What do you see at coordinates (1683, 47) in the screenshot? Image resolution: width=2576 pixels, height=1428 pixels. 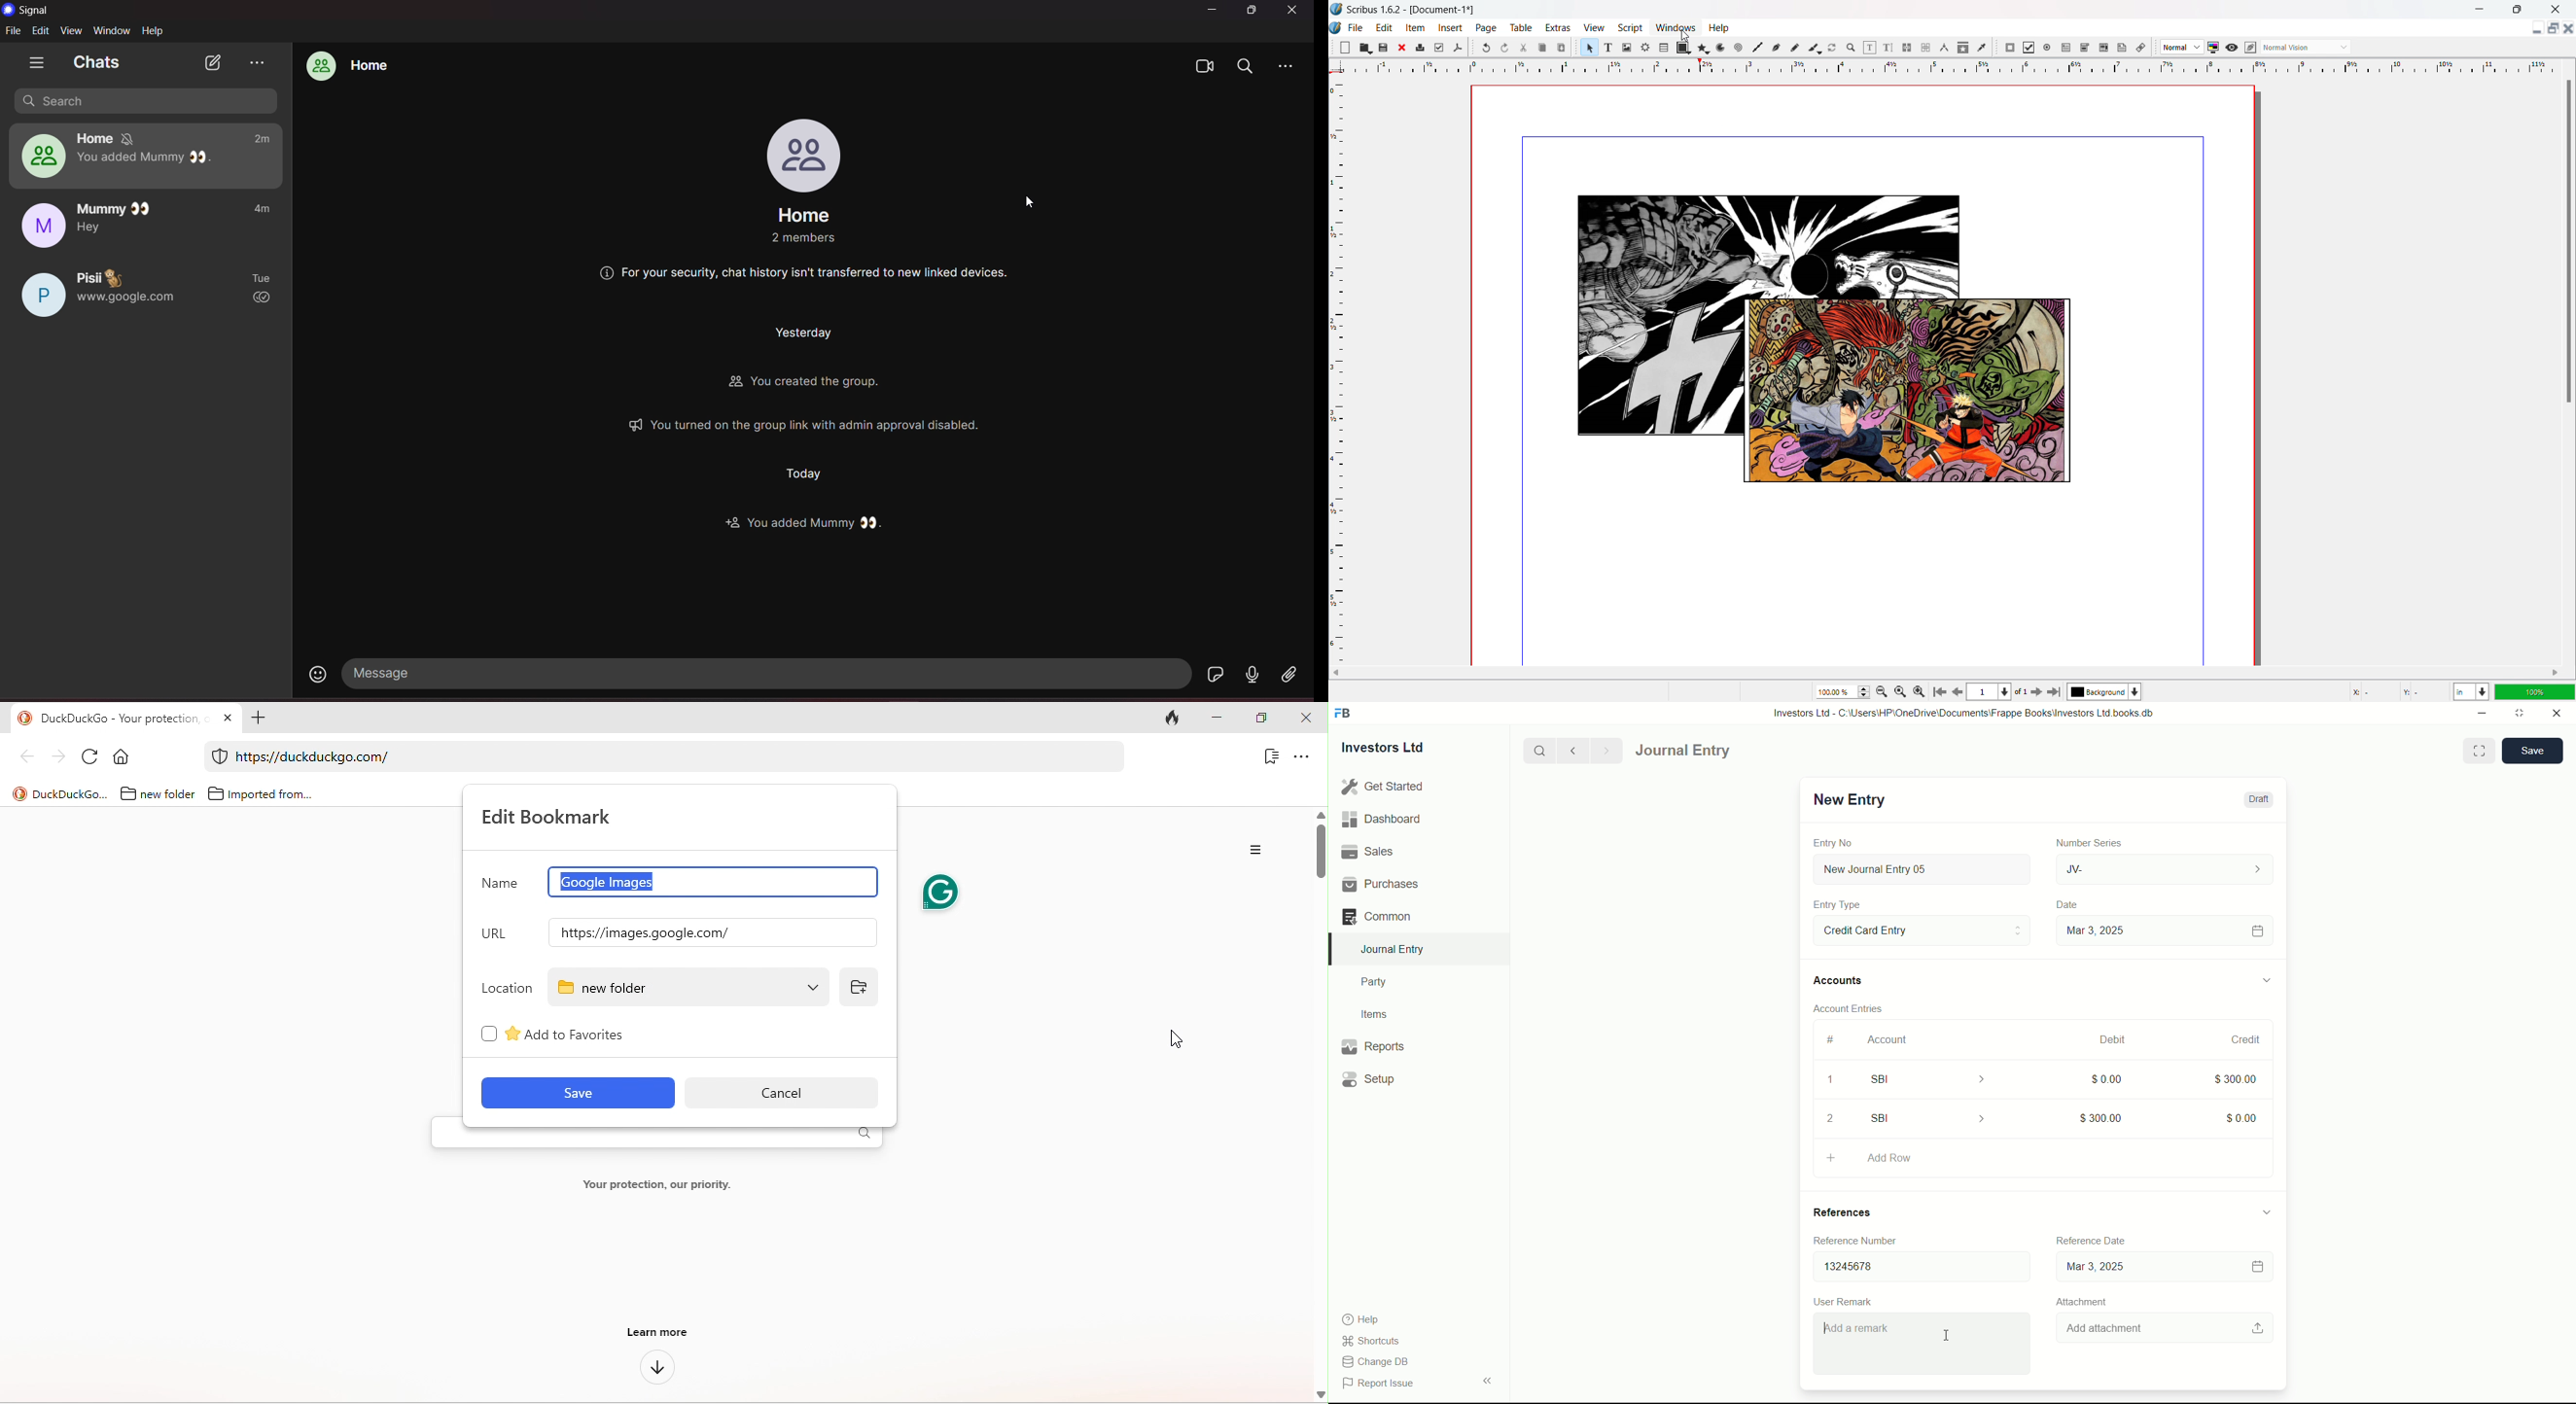 I see `shape` at bounding box center [1683, 47].